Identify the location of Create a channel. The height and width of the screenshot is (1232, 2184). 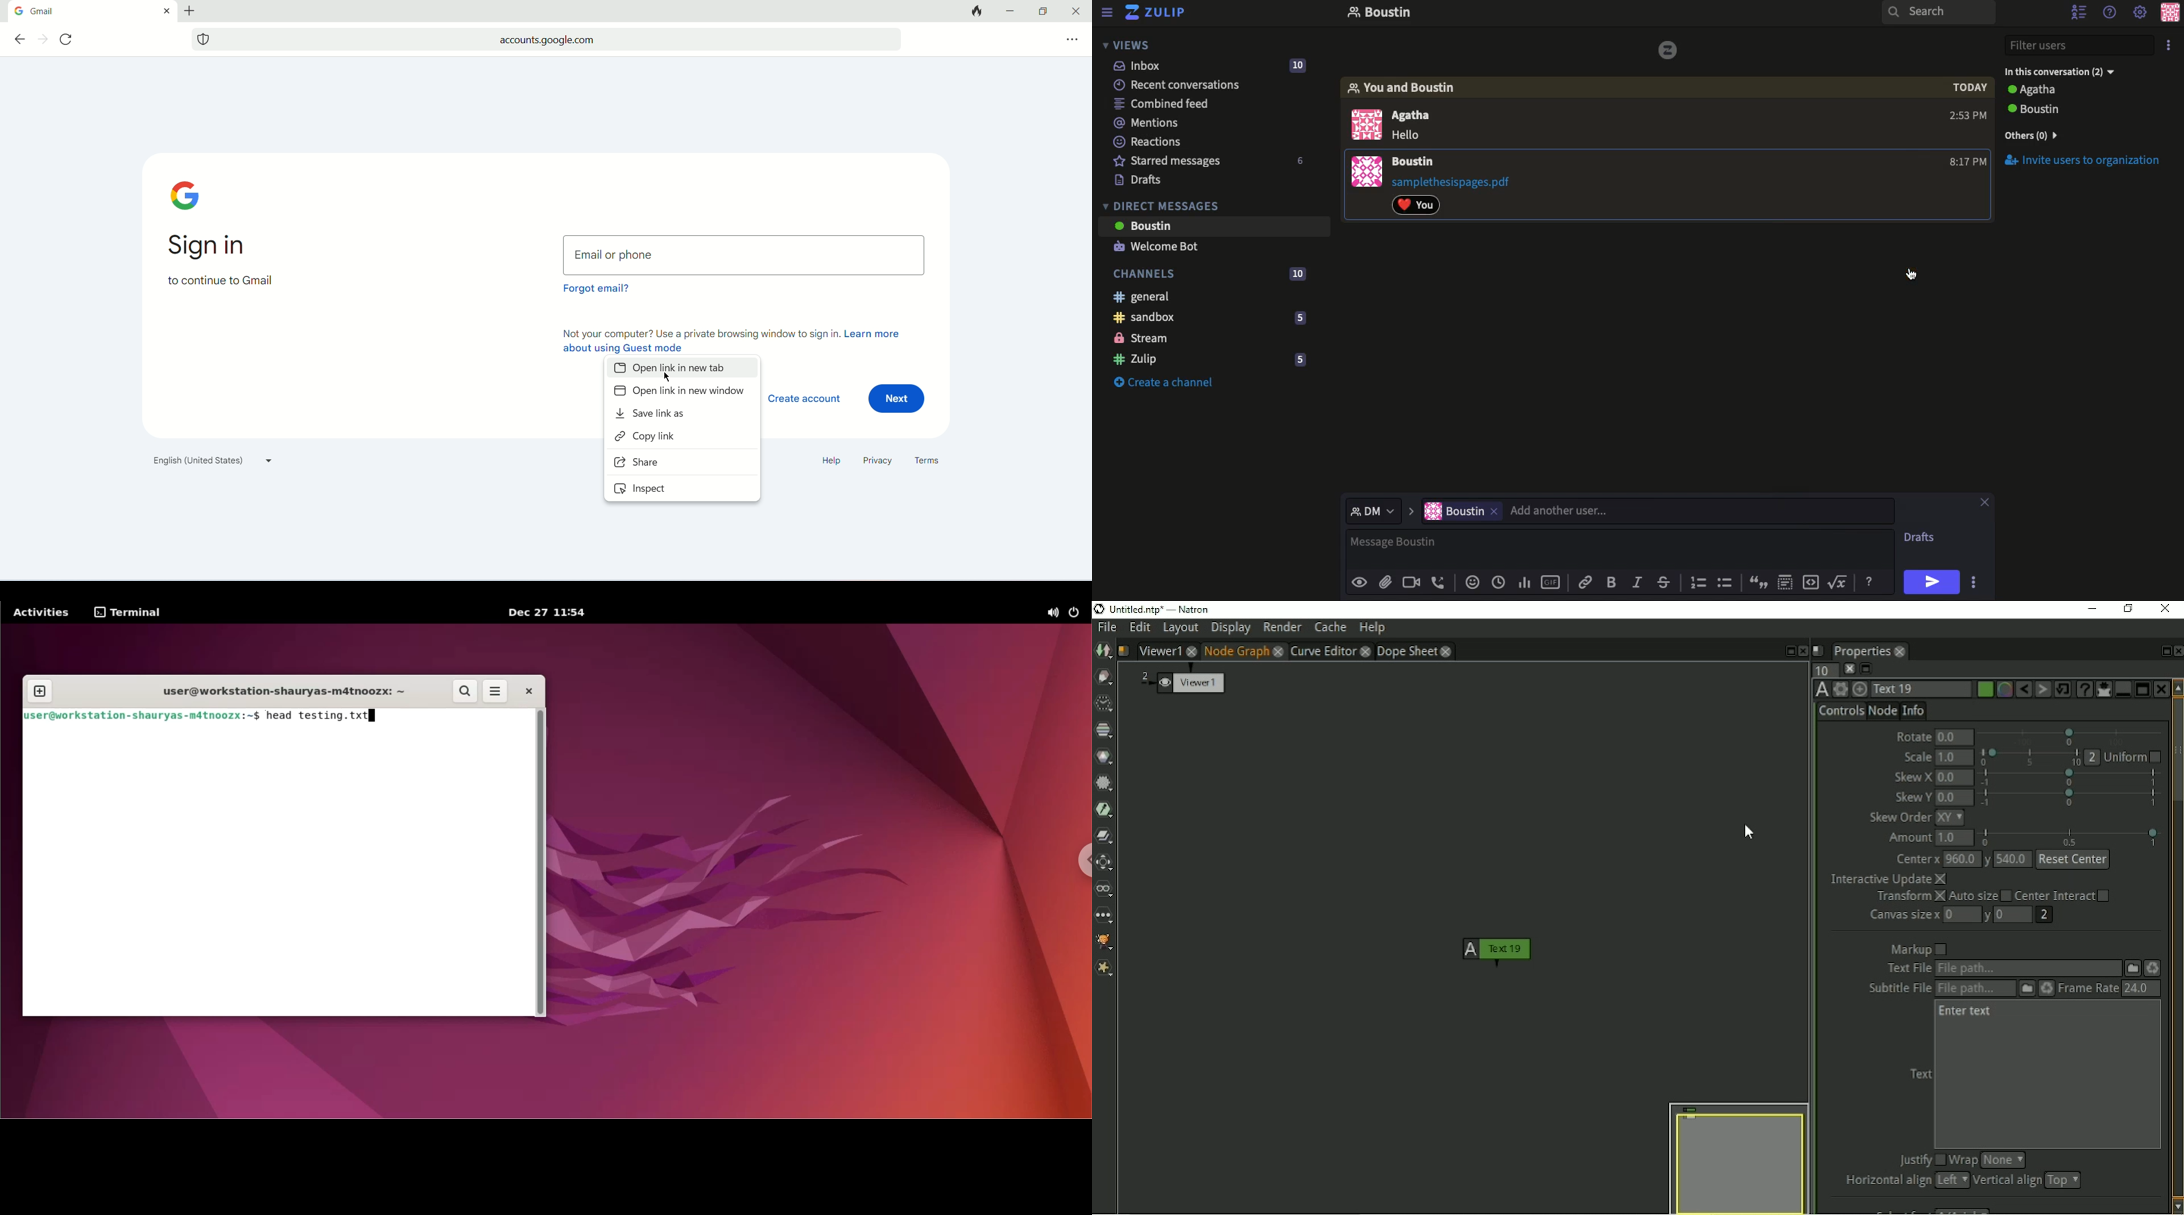
(1161, 382).